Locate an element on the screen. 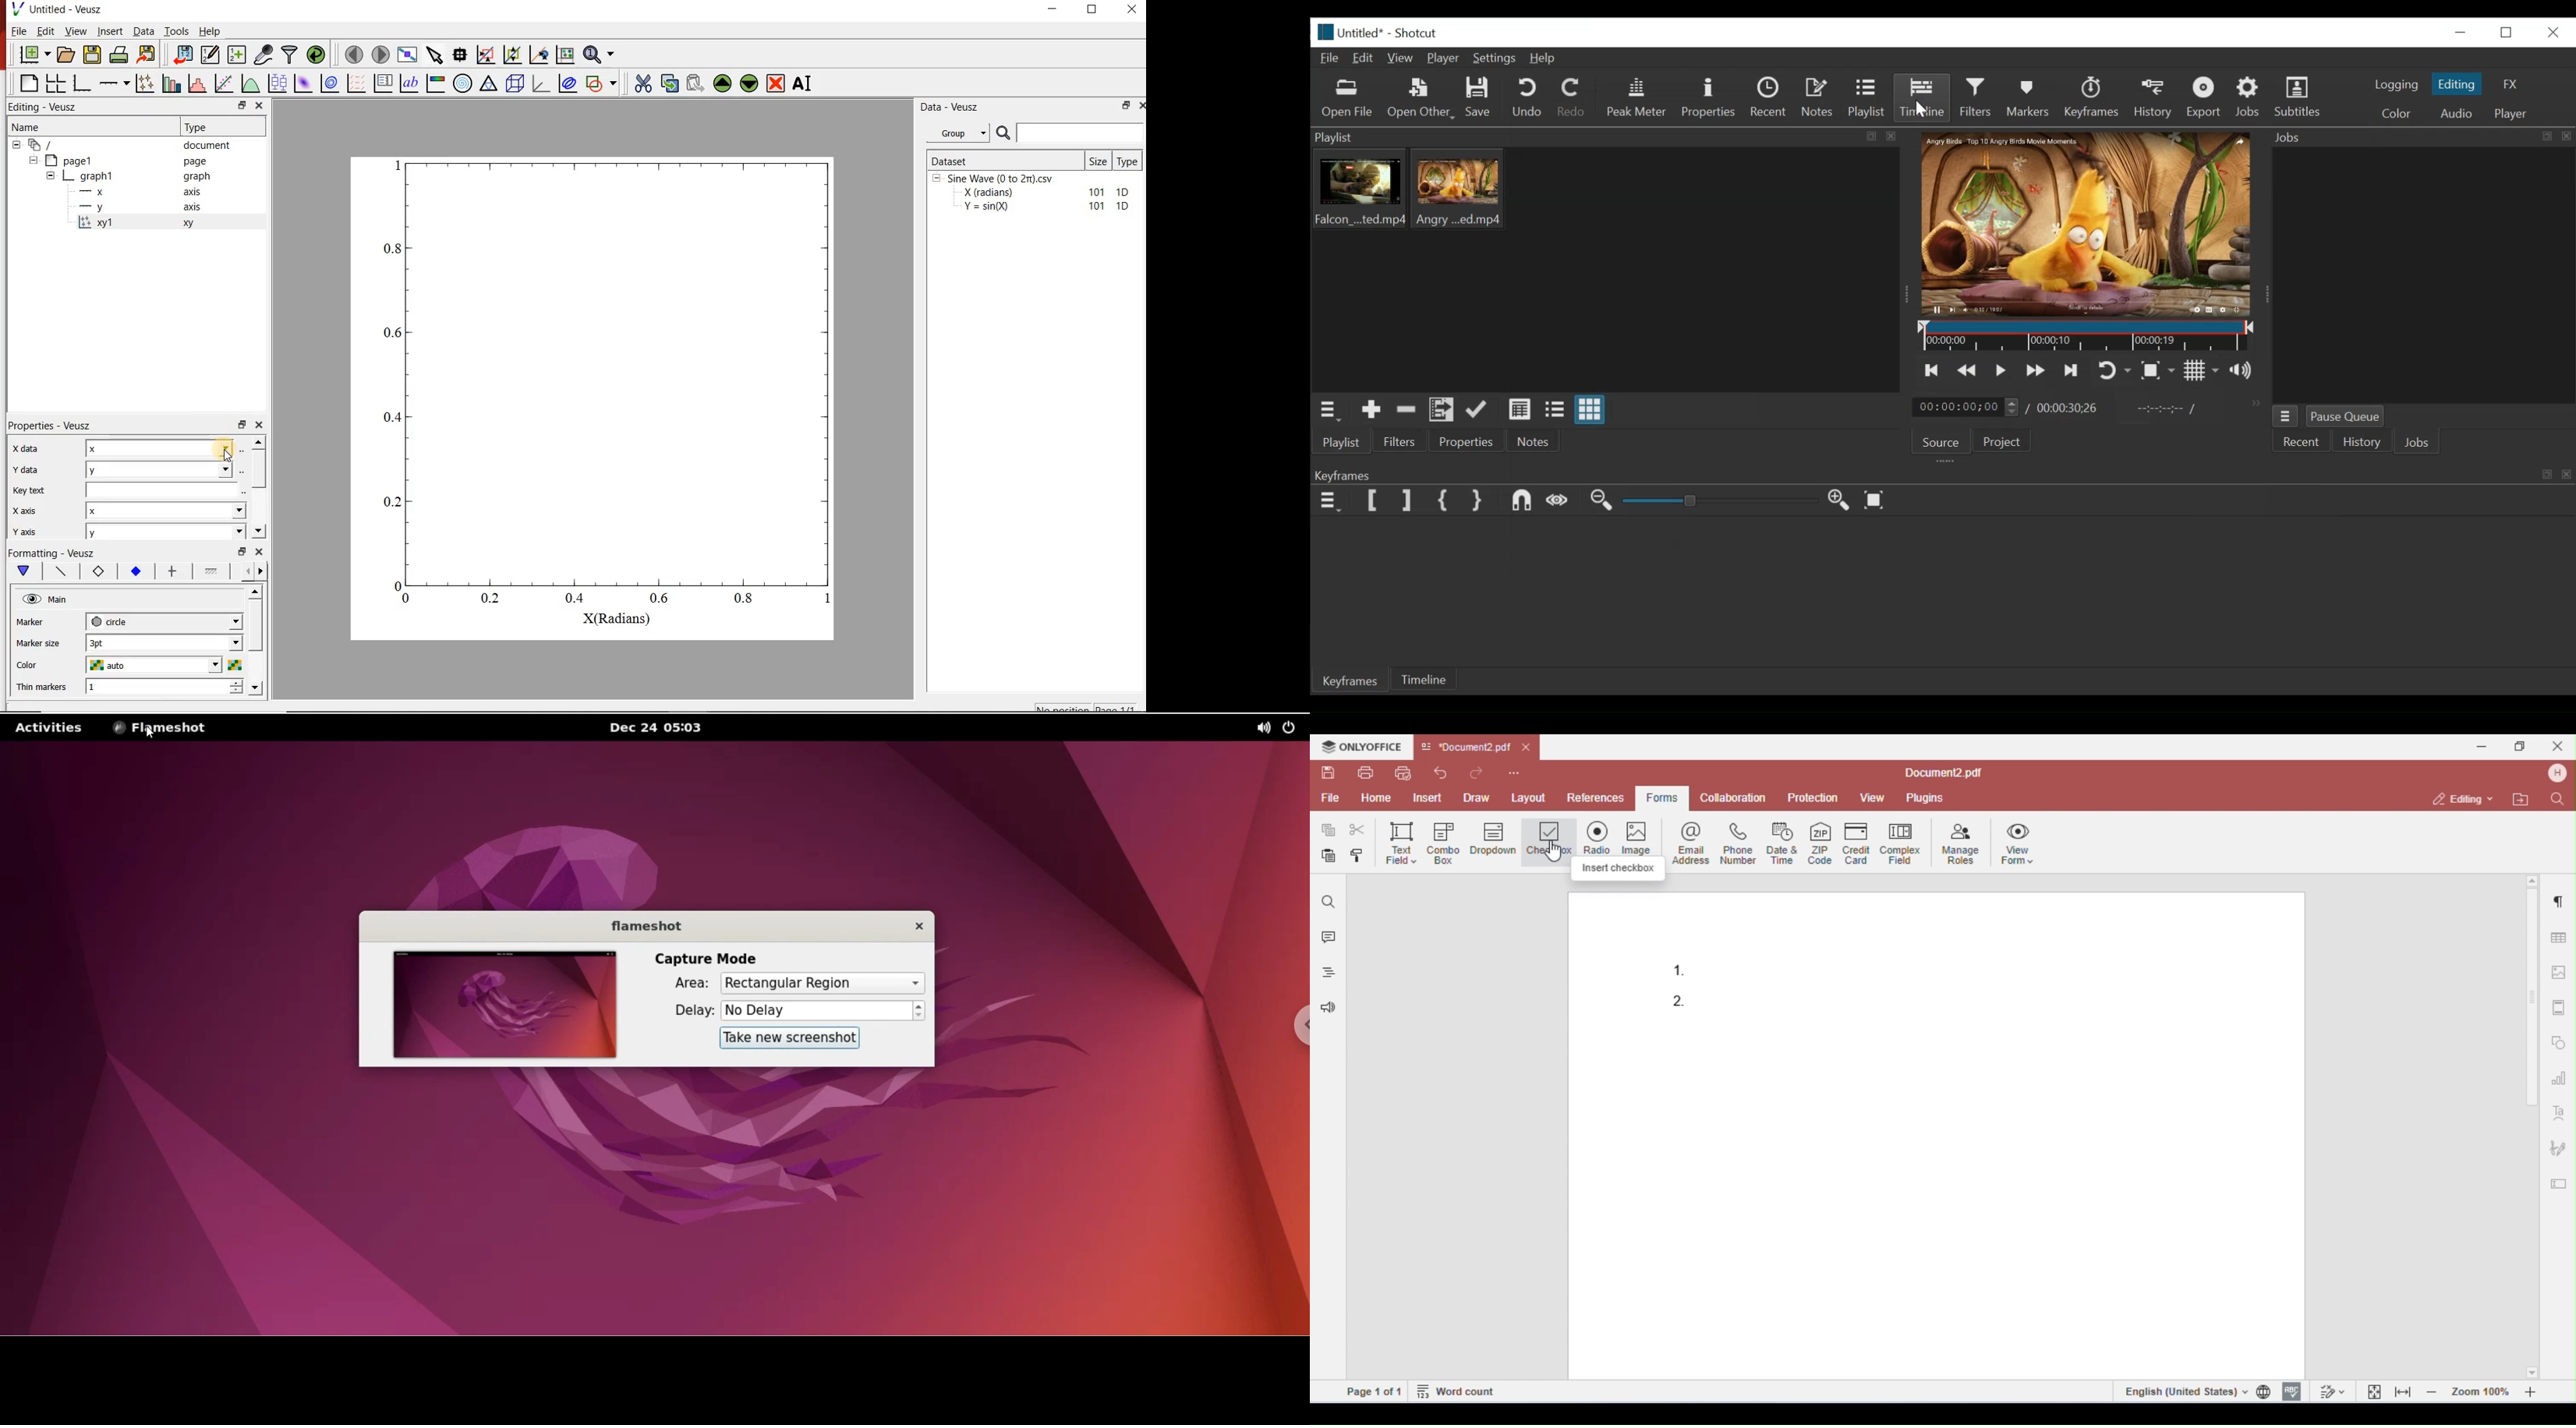 The image size is (2576, 1428). remove is located at coordinates (776, 83).